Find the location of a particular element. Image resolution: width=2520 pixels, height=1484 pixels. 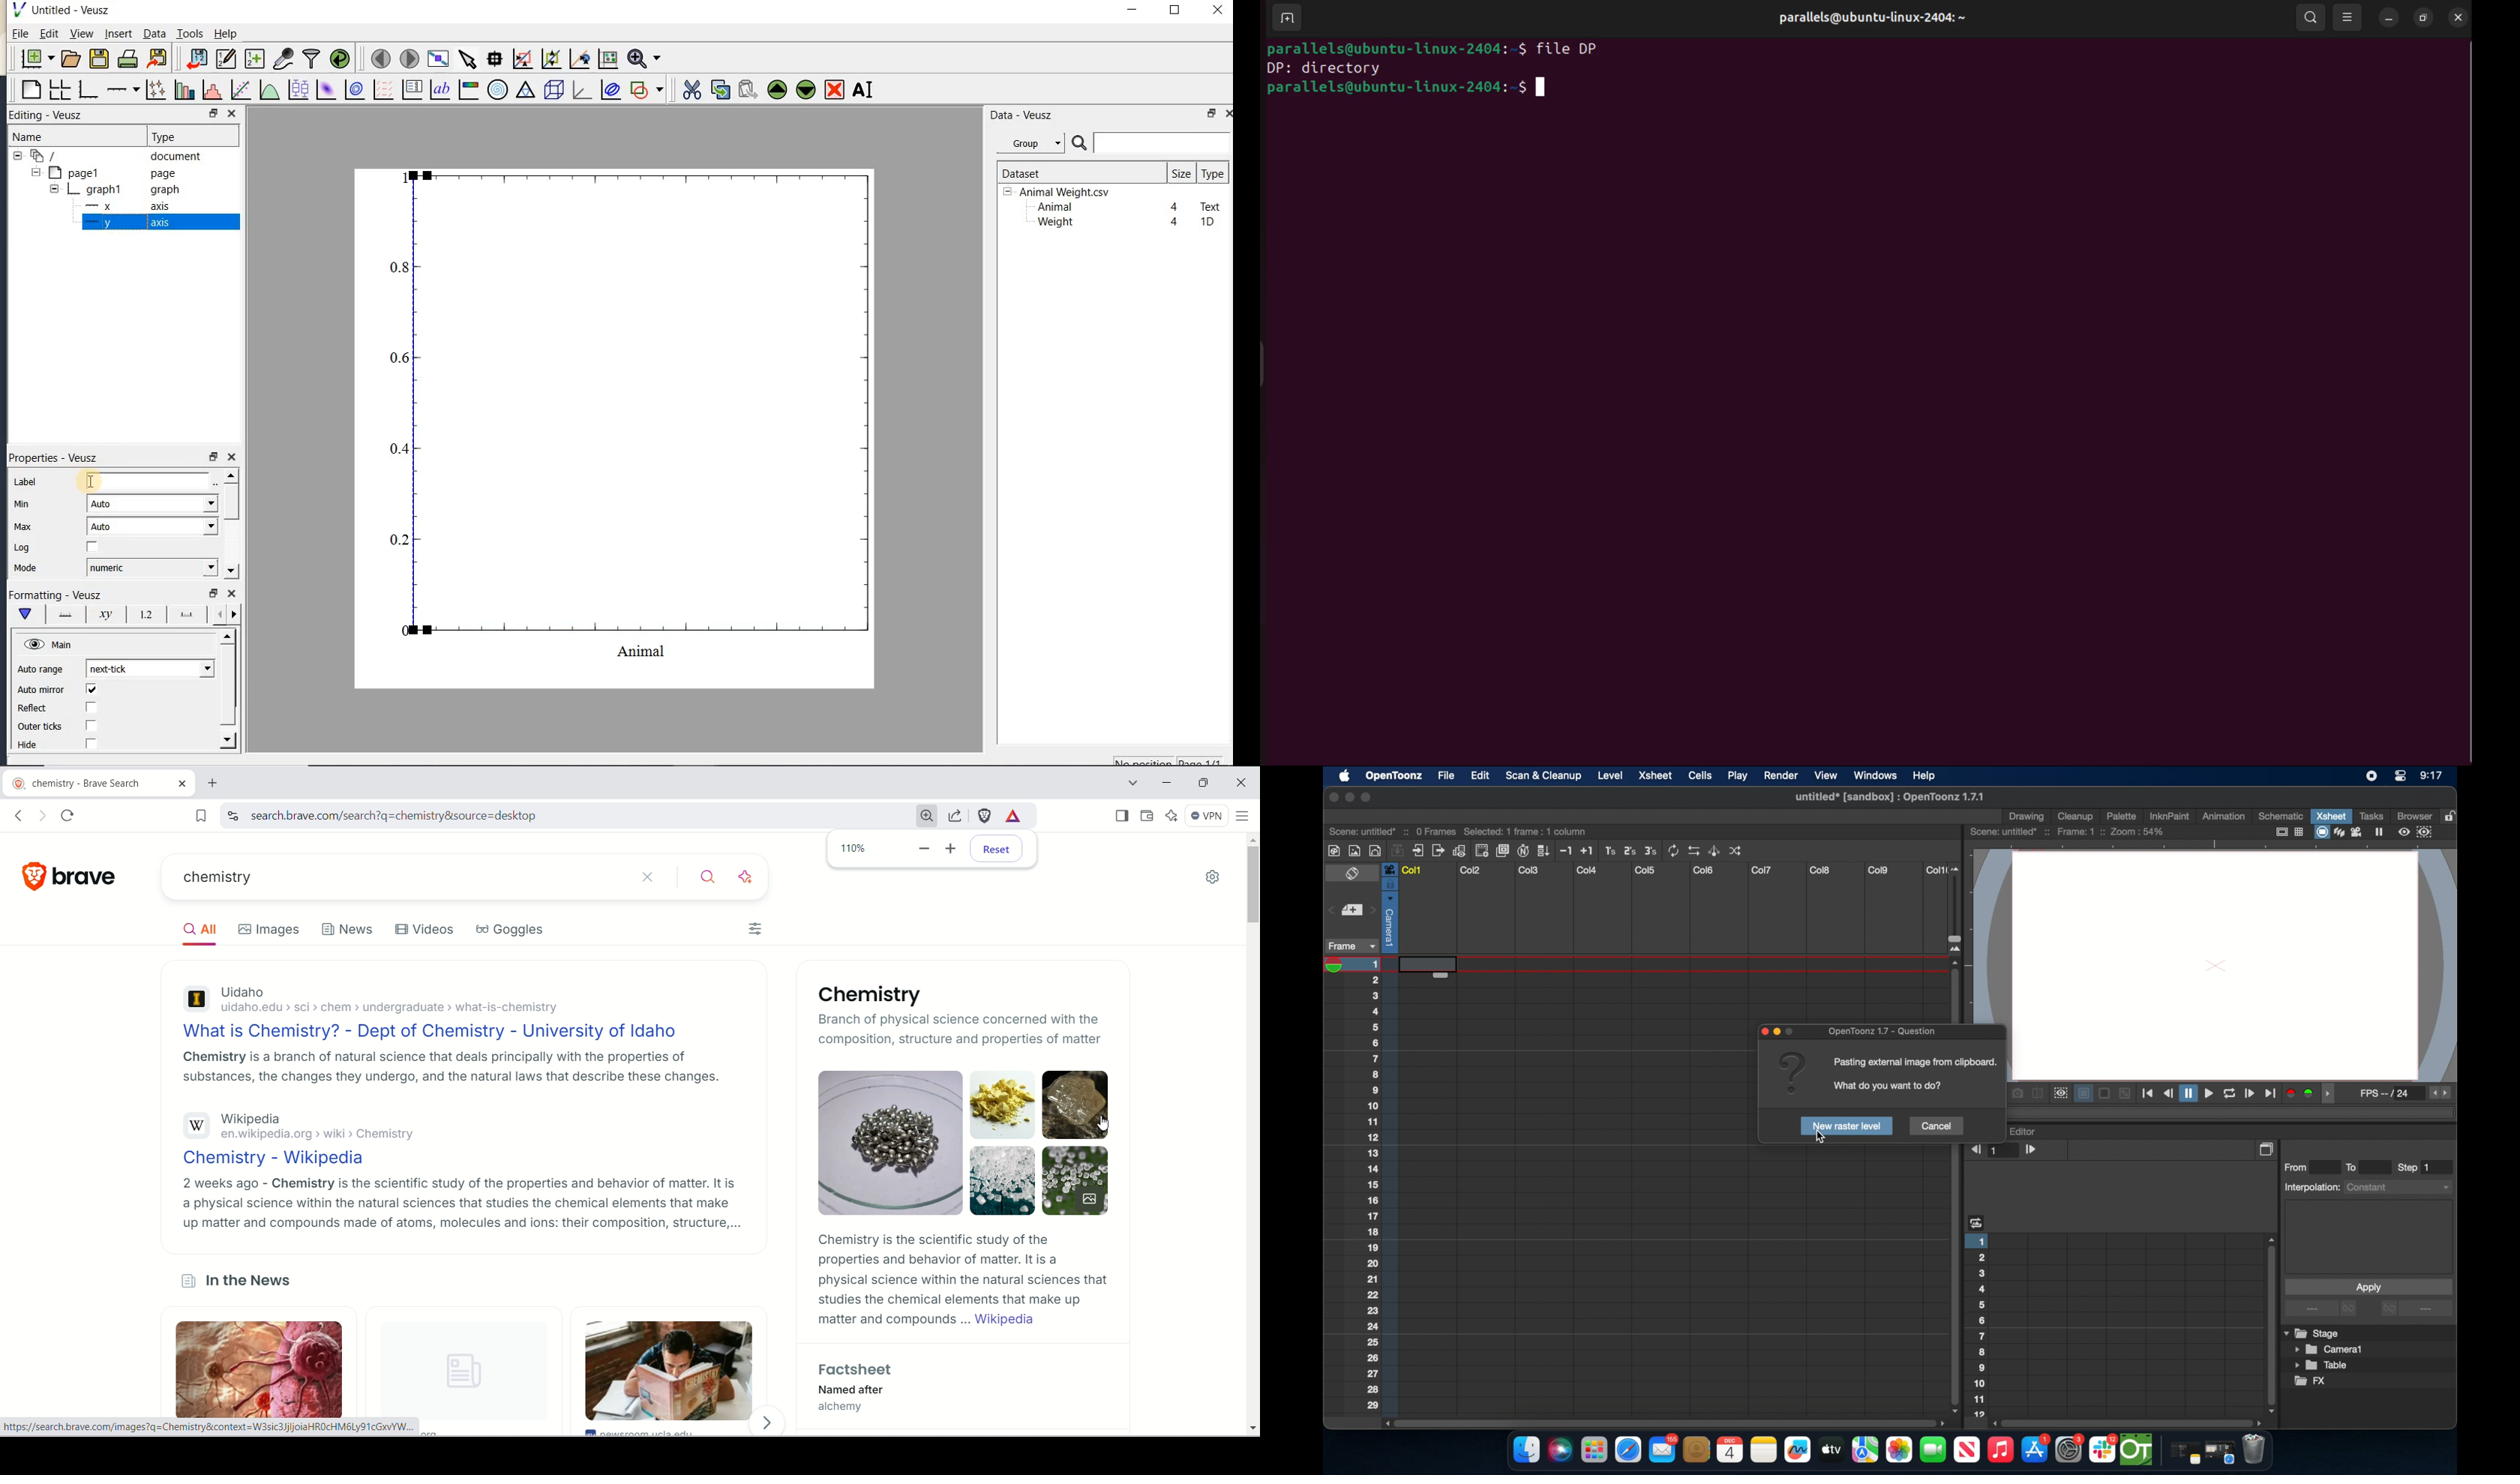

from is located at coordinates (2299, 1167).